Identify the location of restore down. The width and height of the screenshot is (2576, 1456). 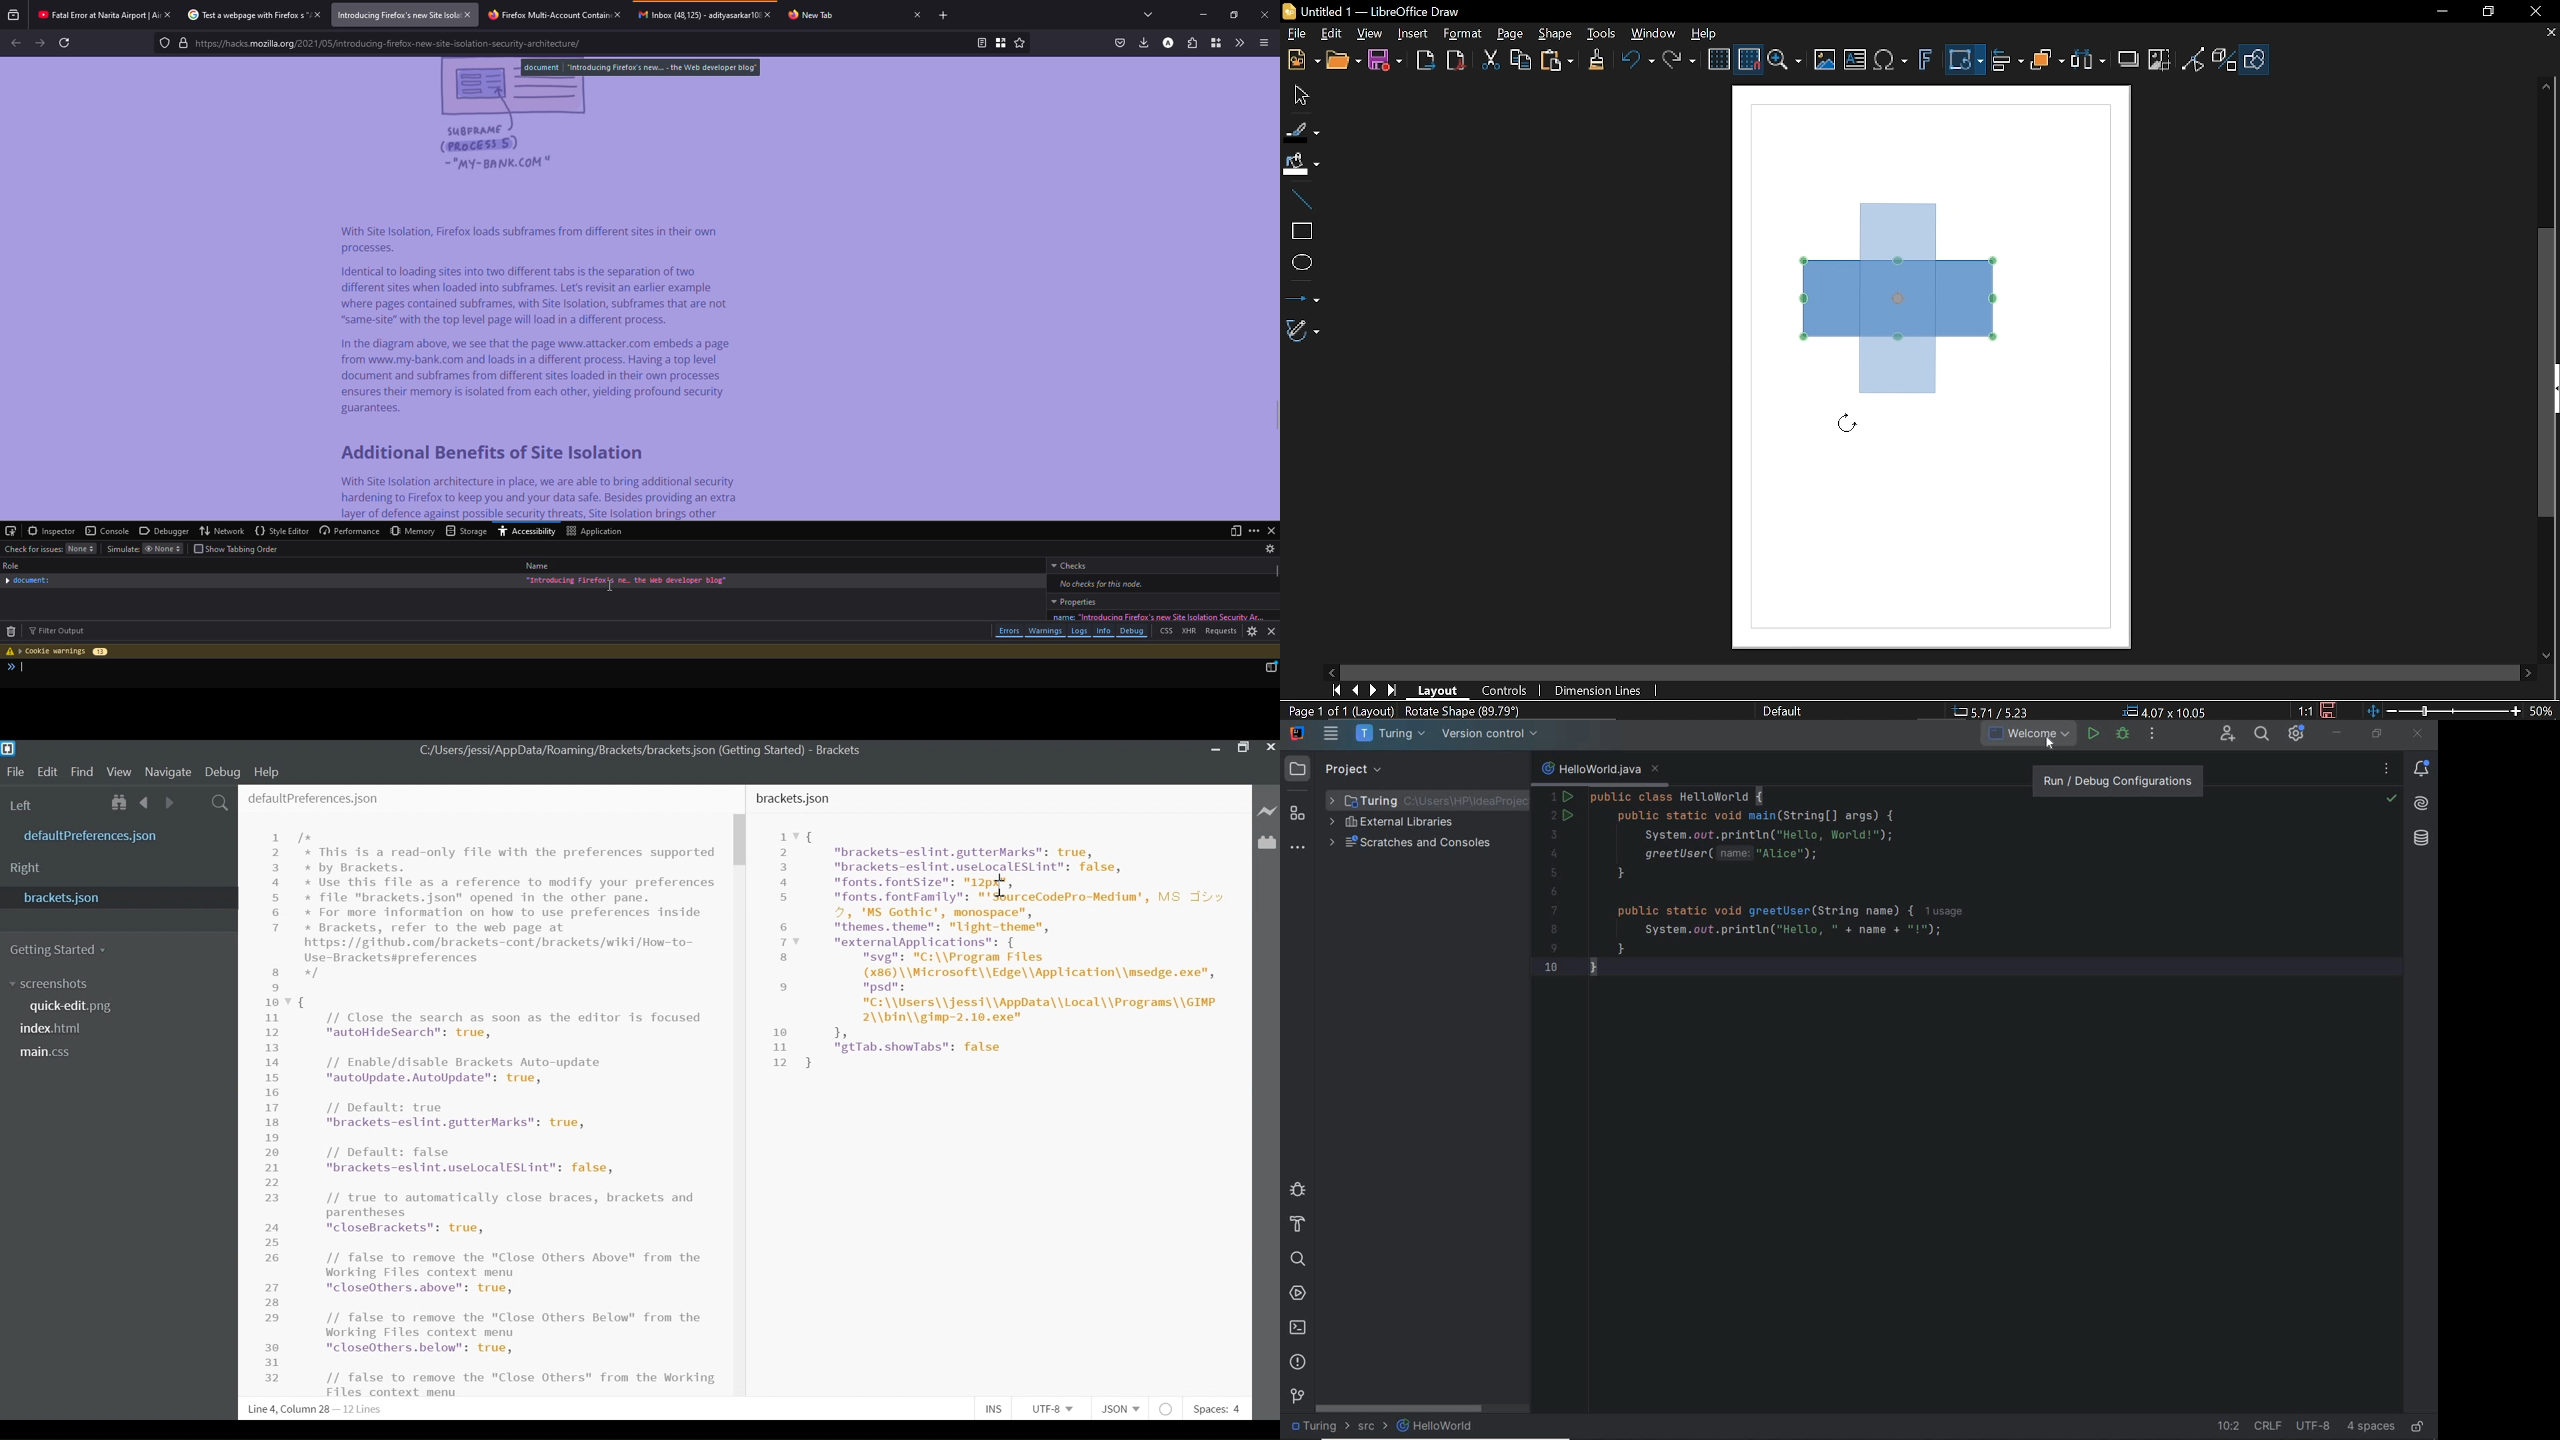
(2486, 13).